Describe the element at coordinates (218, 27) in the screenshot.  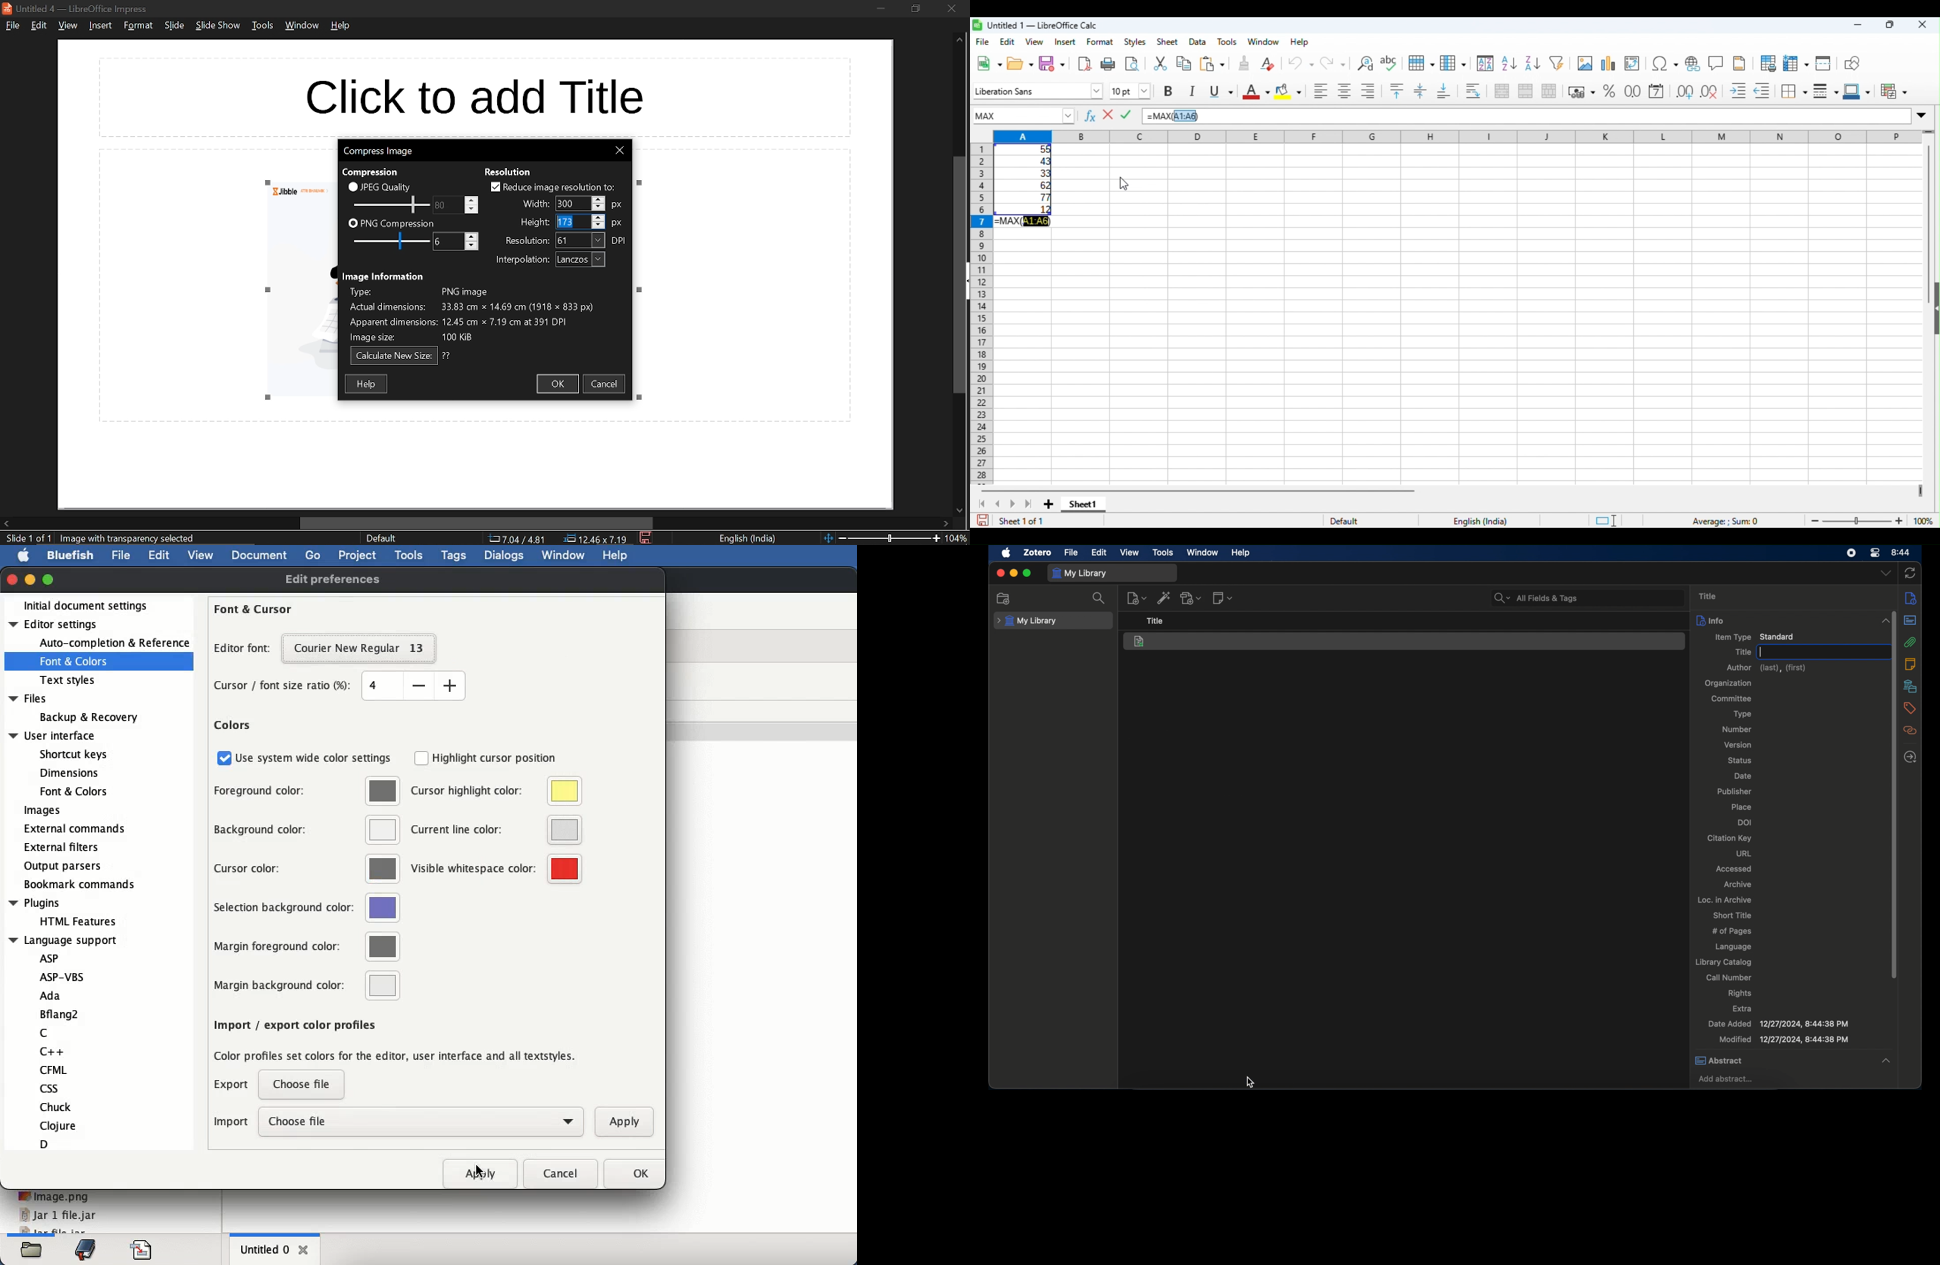
I see `slide show` at that location.